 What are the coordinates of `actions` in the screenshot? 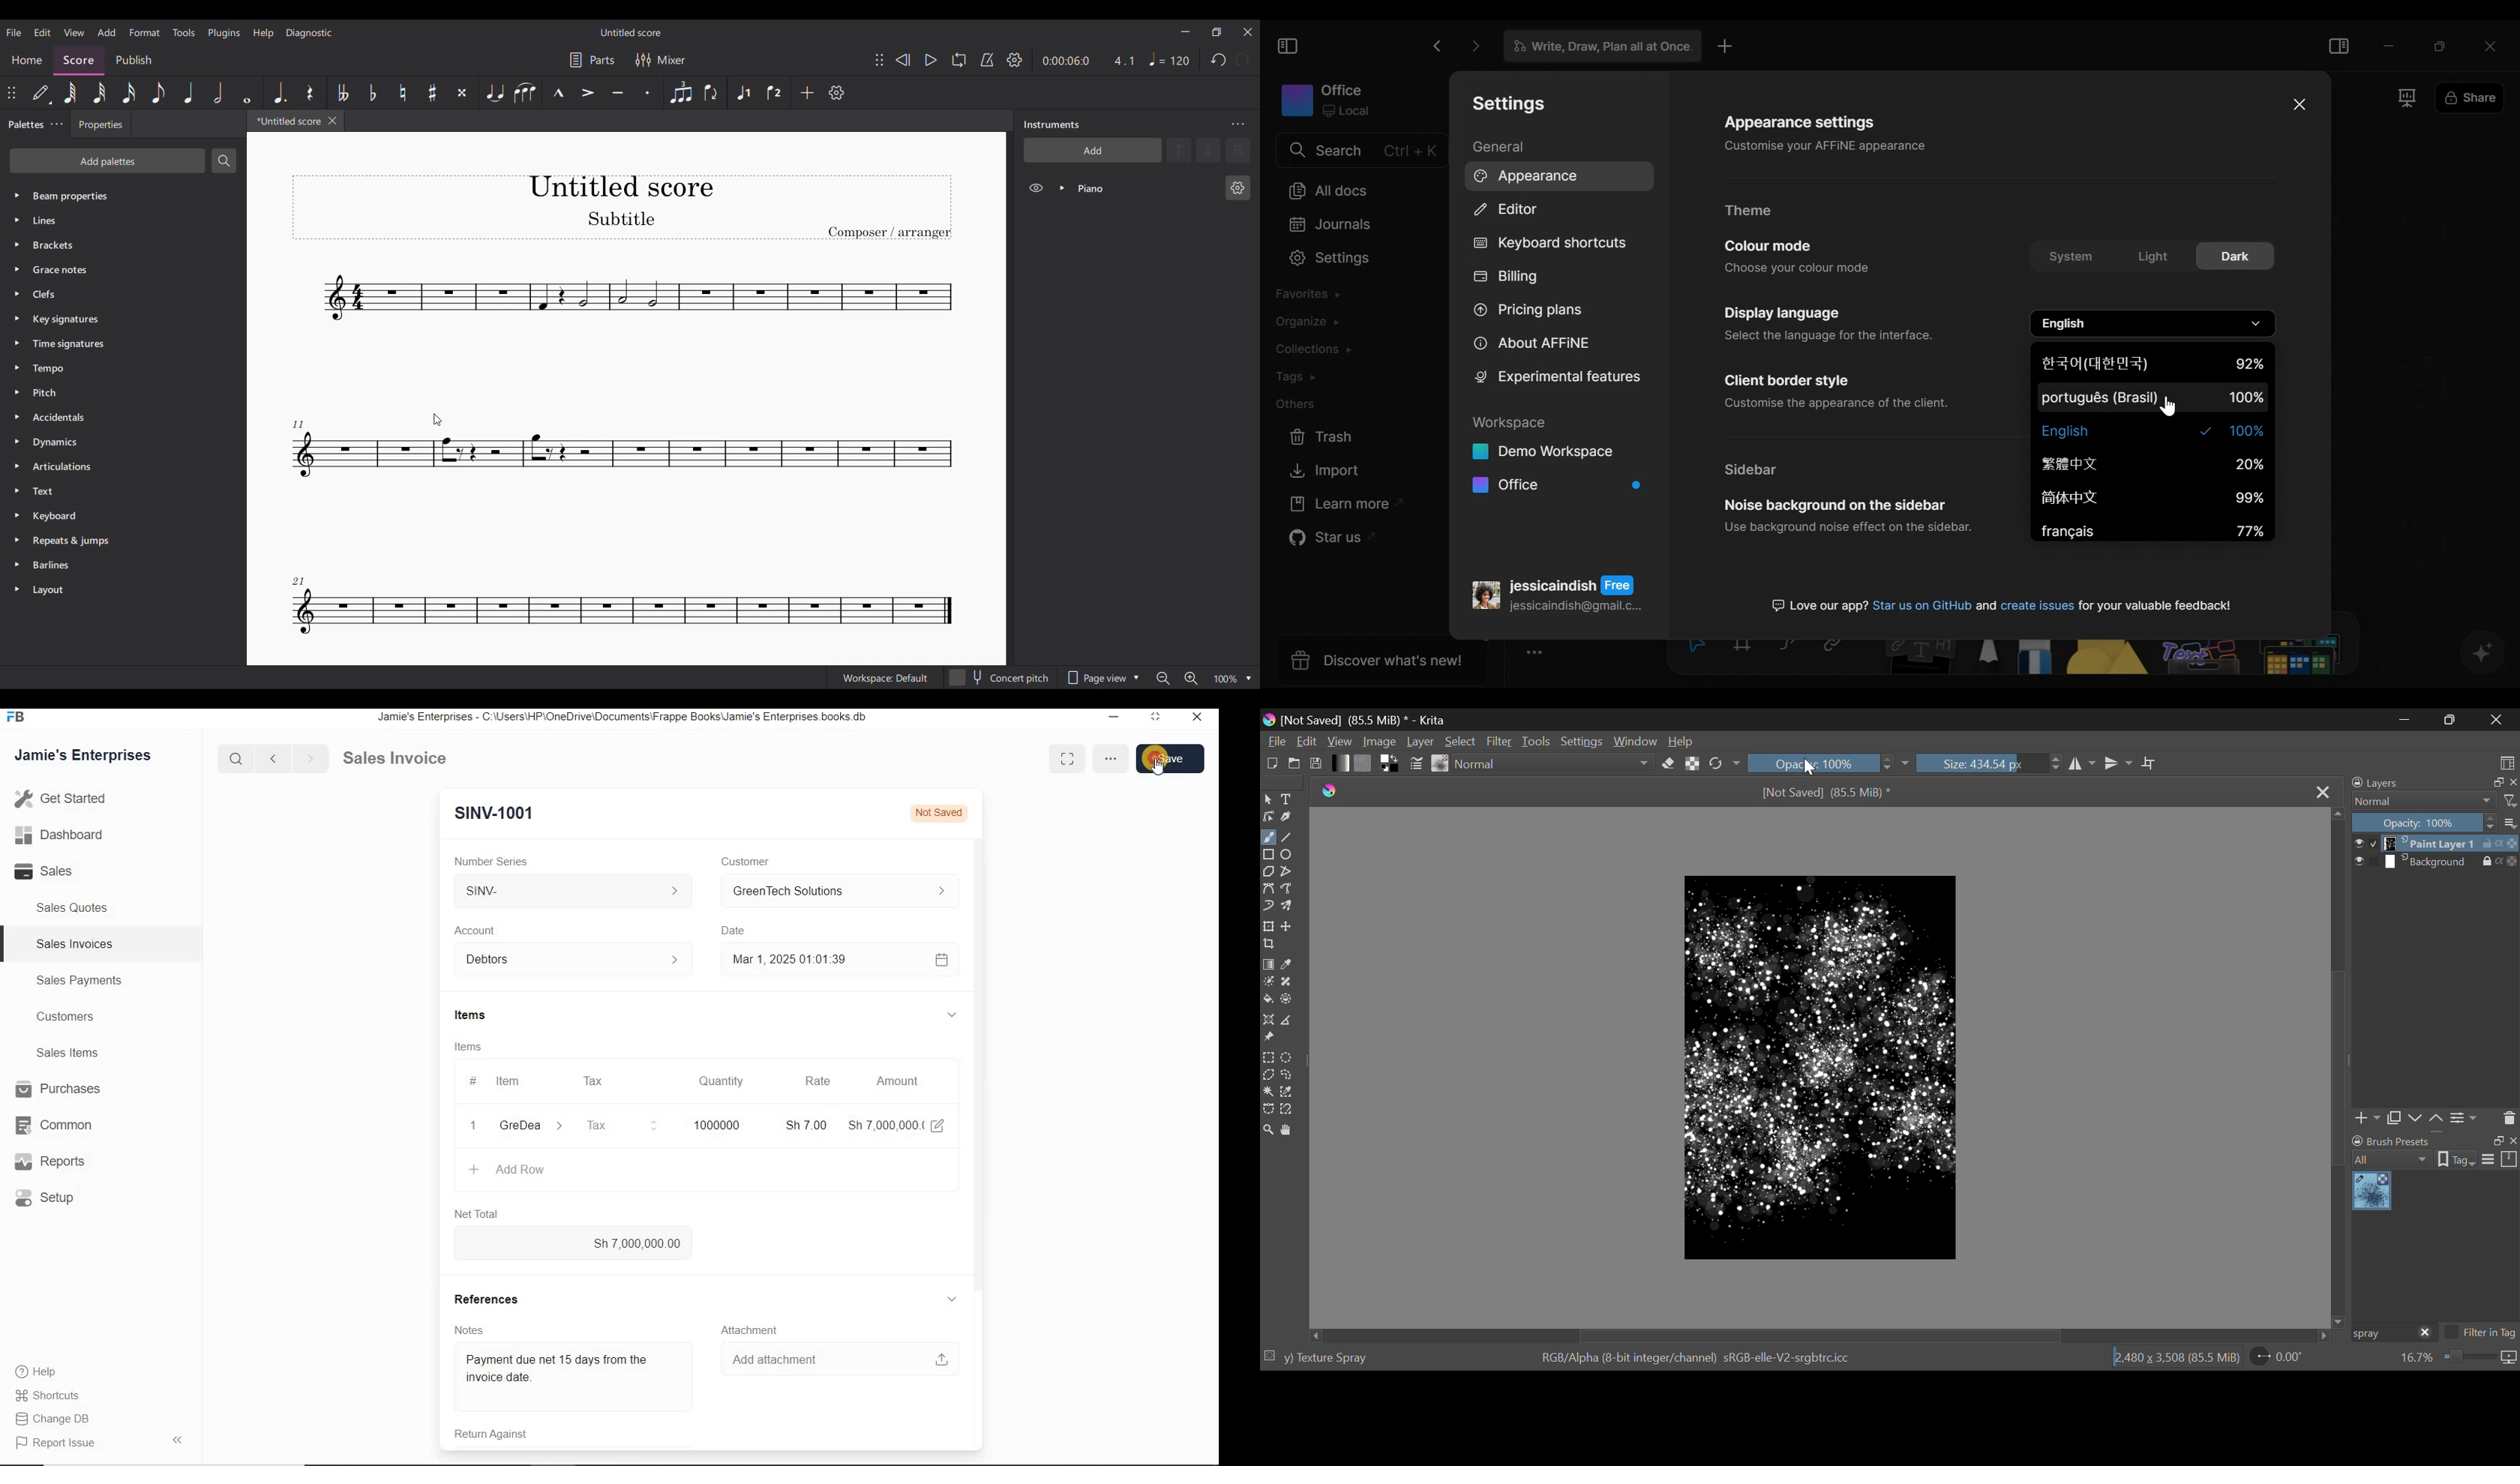 It's located at (2500, 861).